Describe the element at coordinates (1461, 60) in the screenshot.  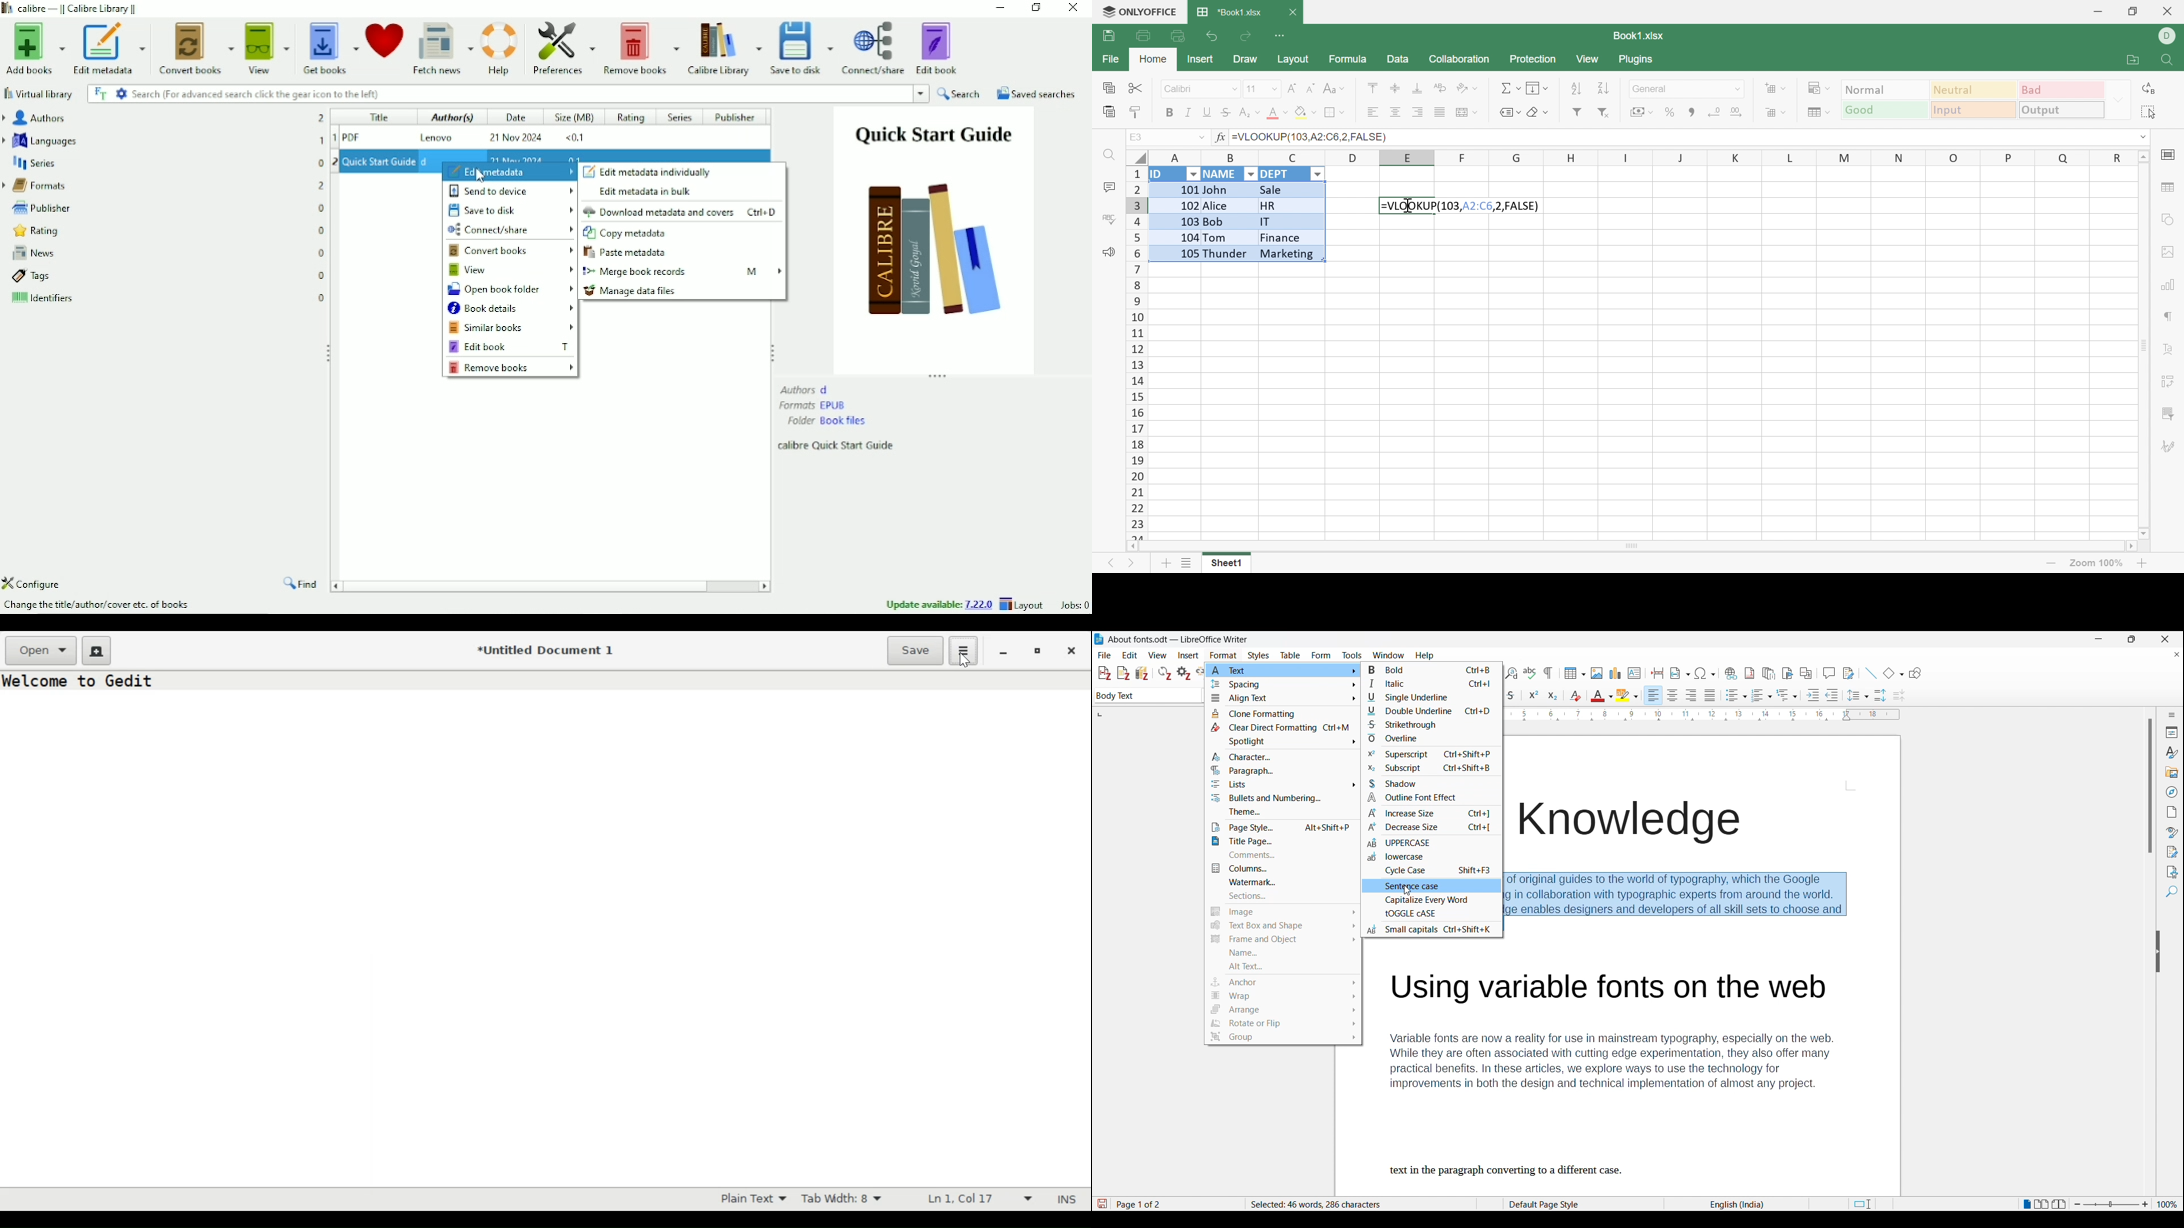
I see `Collaboration` at that location.